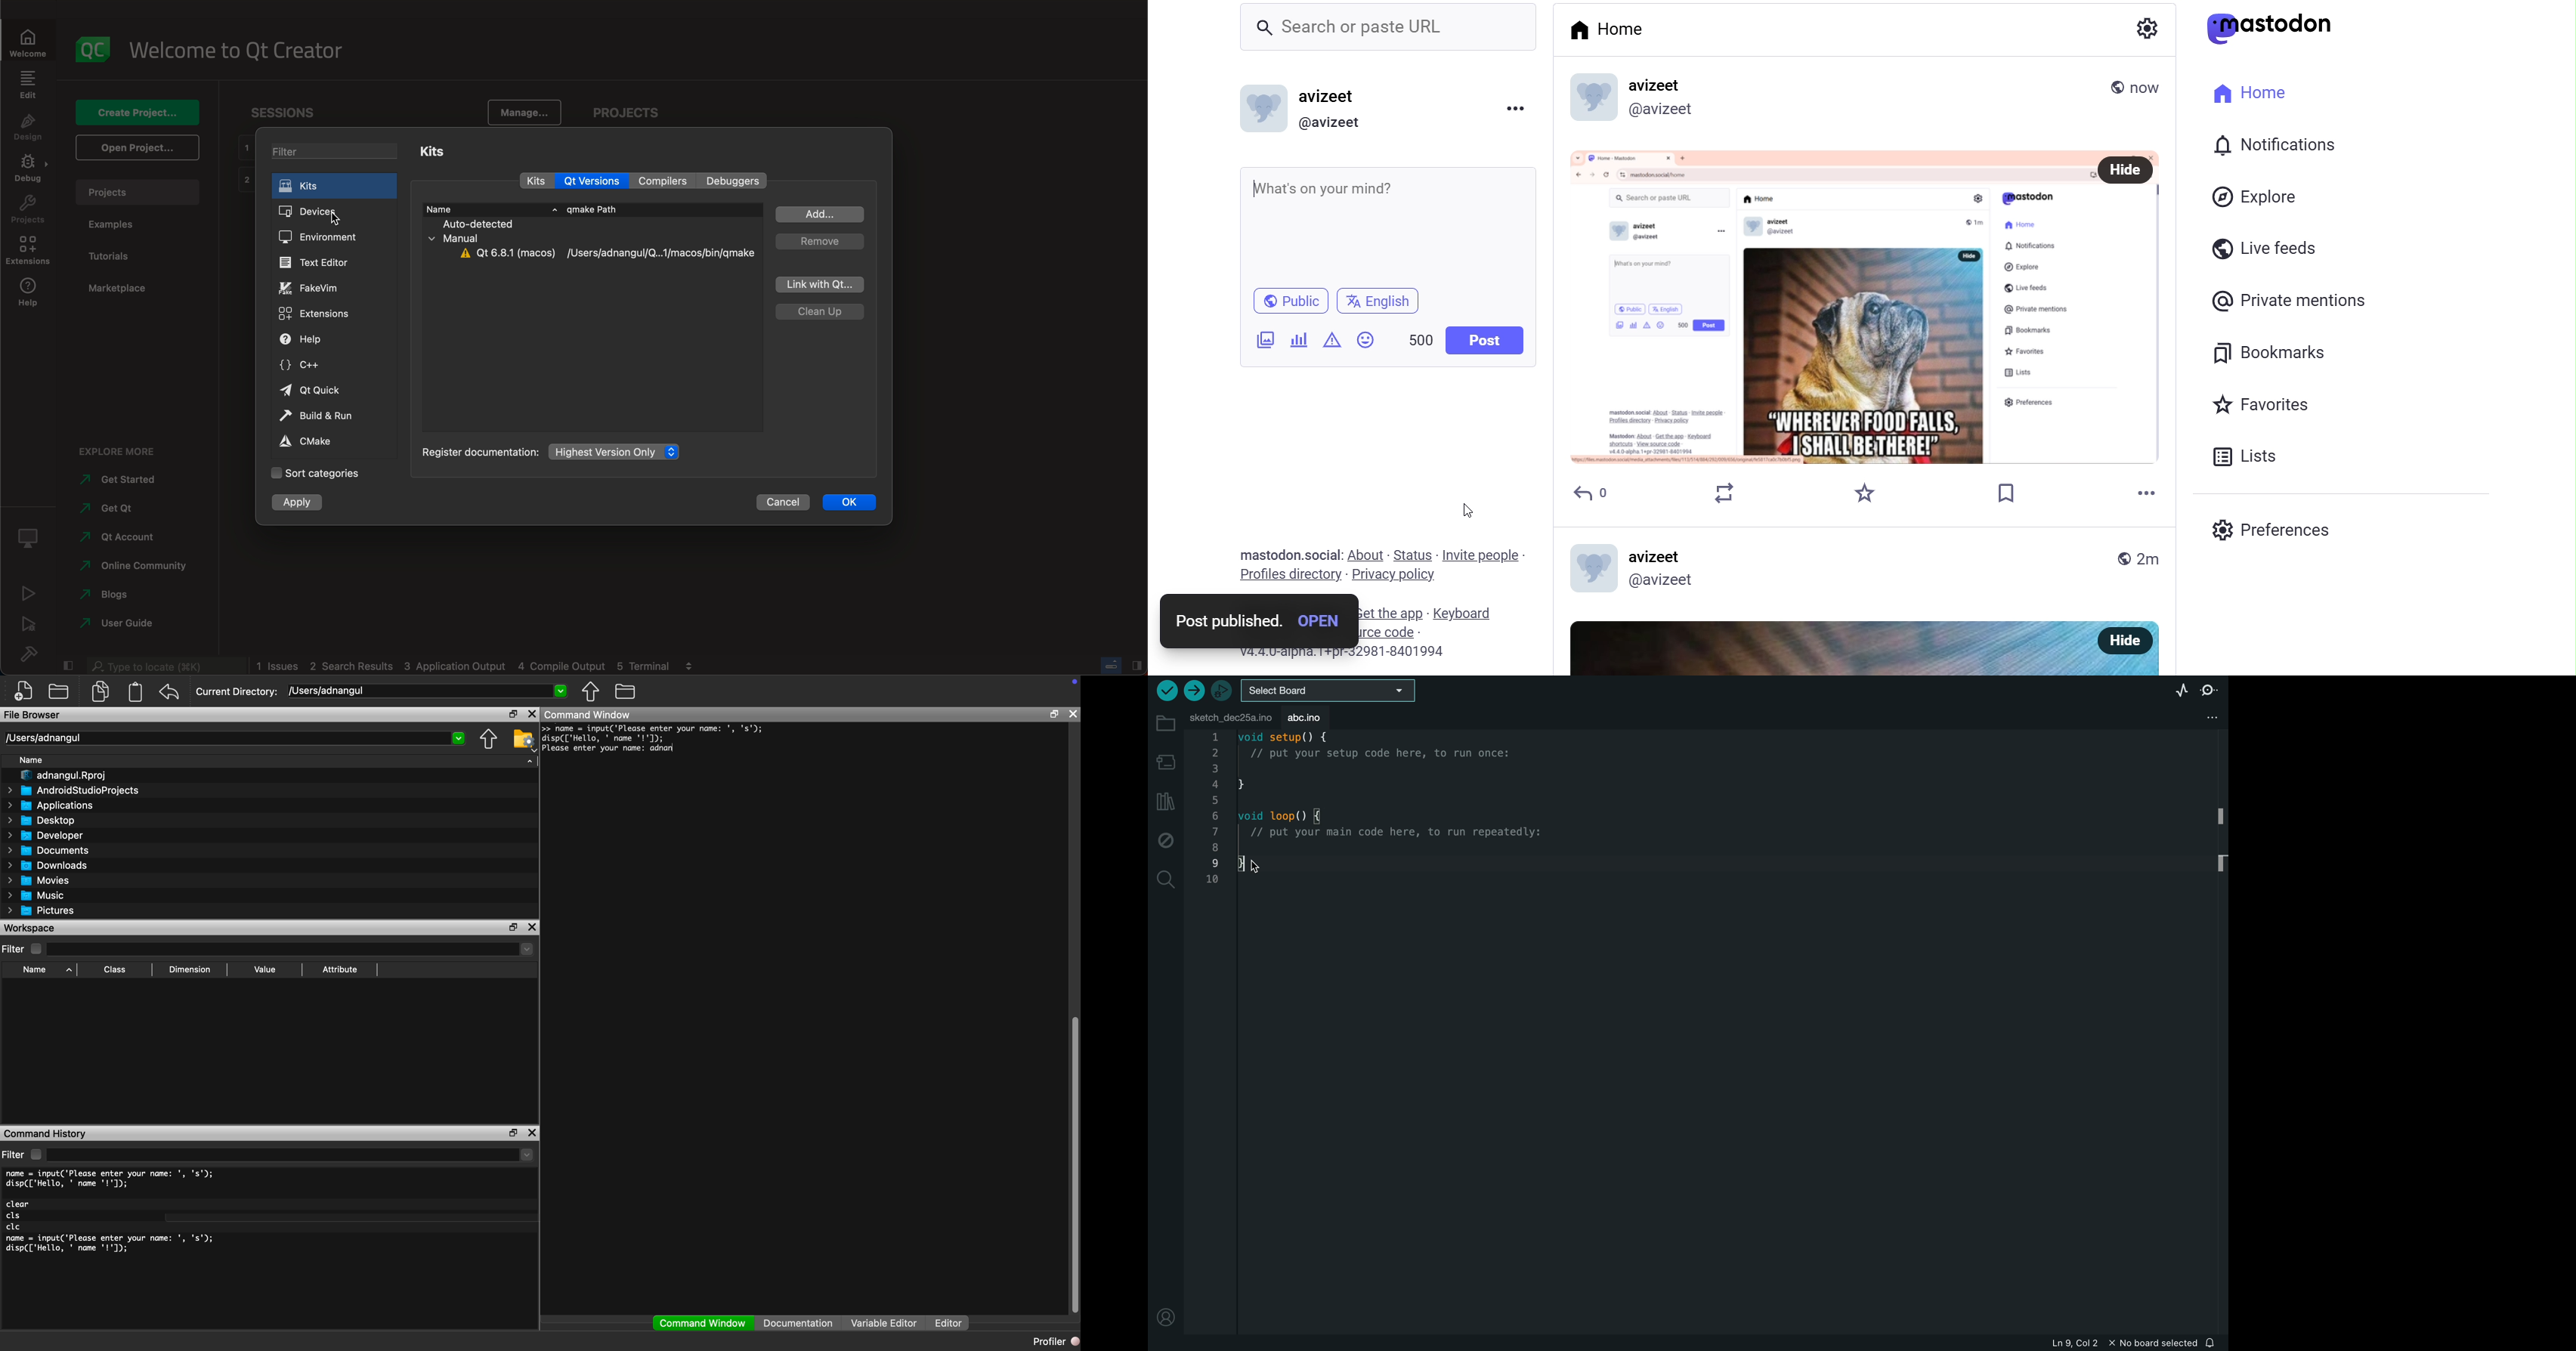 This screenshot has height=1372, width=2576. What do you see at coordinates (2126, 170) in the screenshot?
I see `Hide Screenshot` at bounding box center [2126, 170].